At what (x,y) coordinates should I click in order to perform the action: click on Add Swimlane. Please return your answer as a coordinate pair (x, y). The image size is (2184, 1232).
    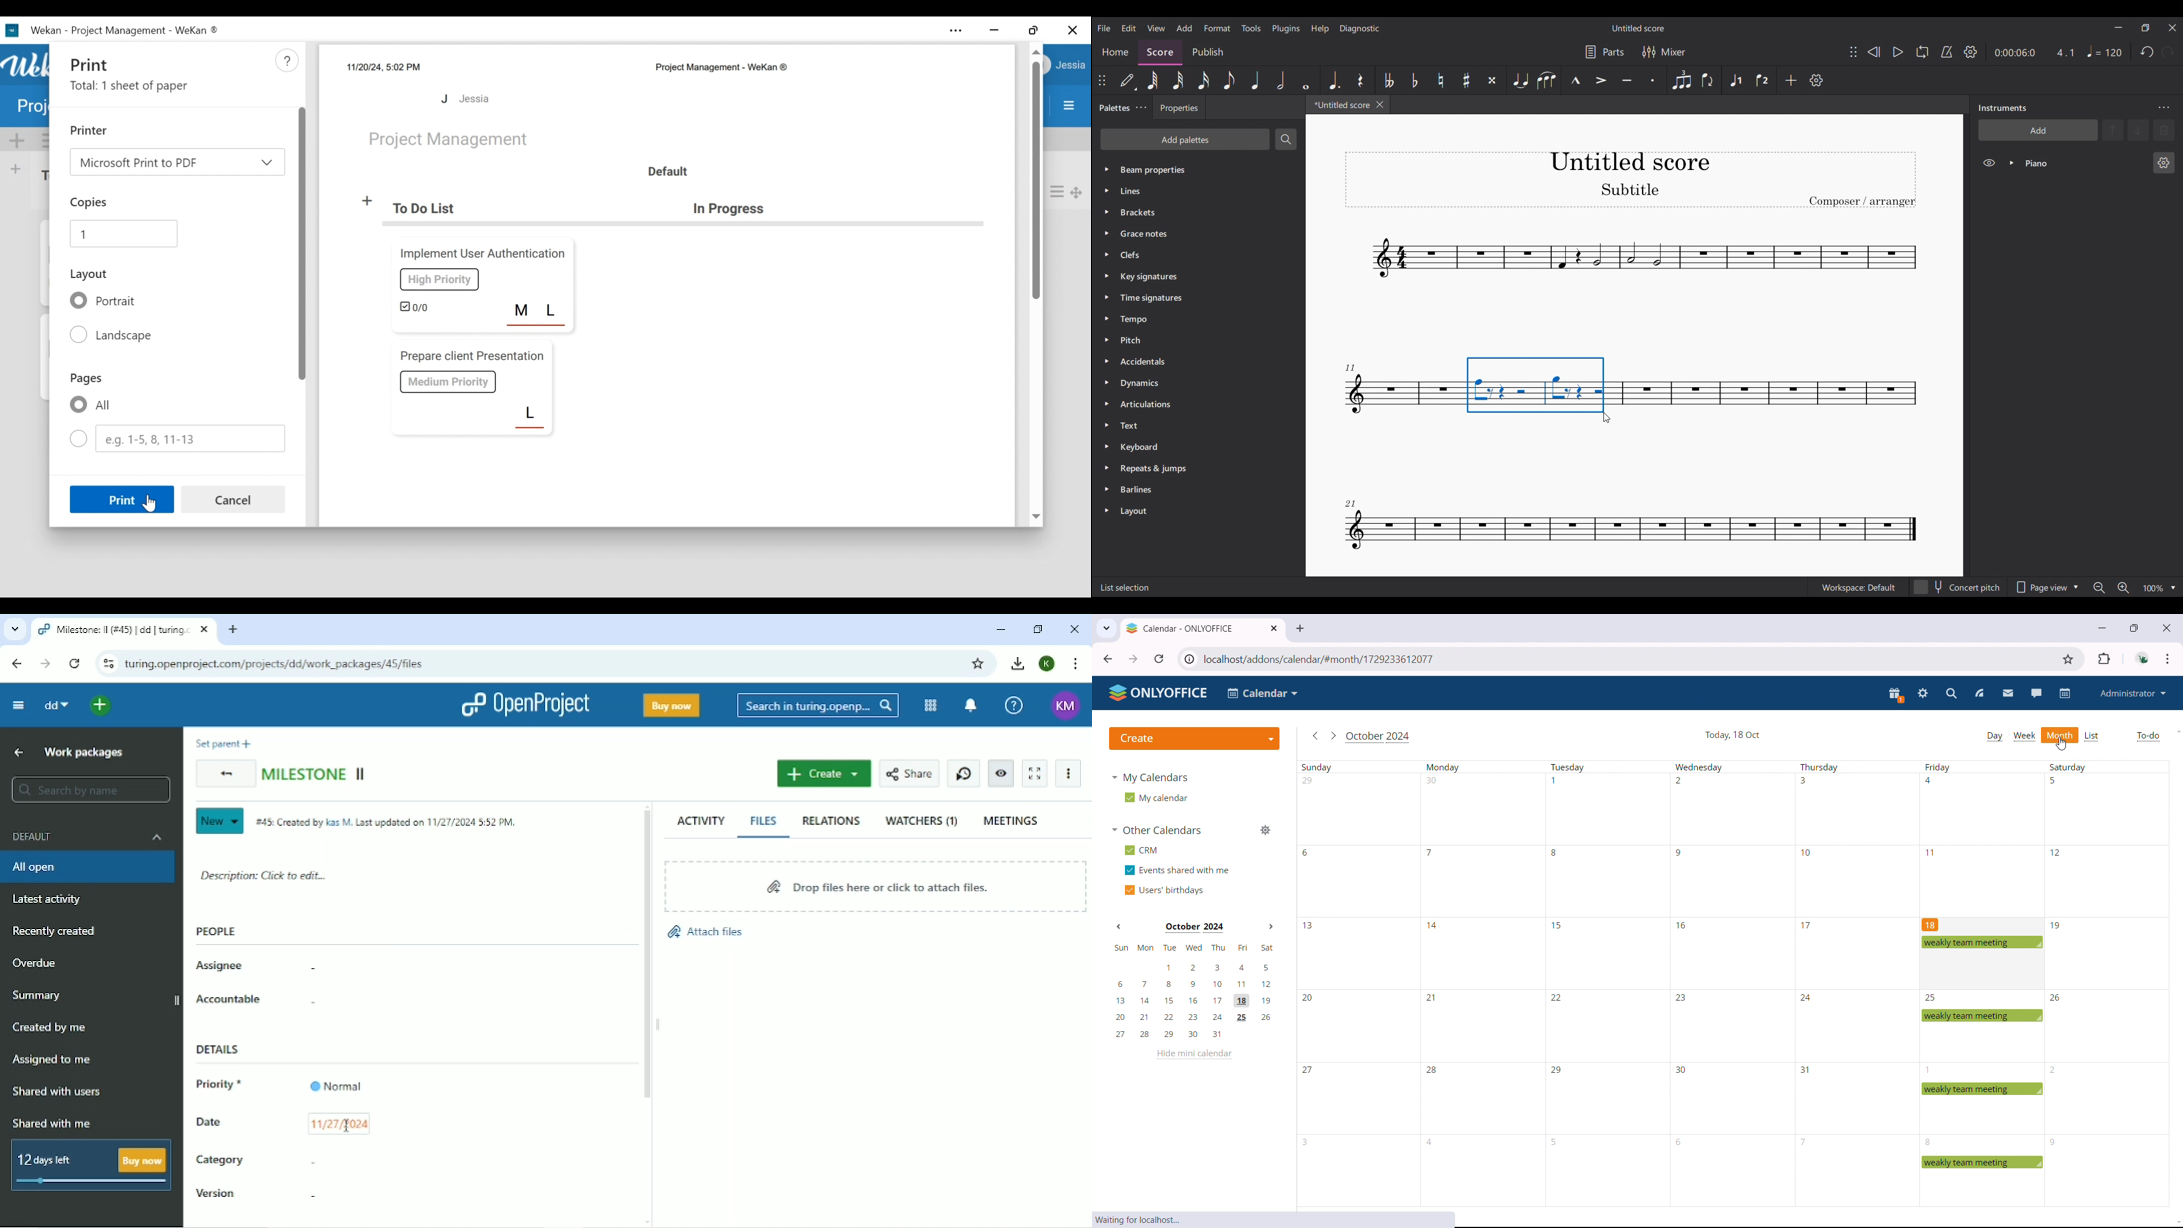
    Looking at the image, I should click on (18, 140).